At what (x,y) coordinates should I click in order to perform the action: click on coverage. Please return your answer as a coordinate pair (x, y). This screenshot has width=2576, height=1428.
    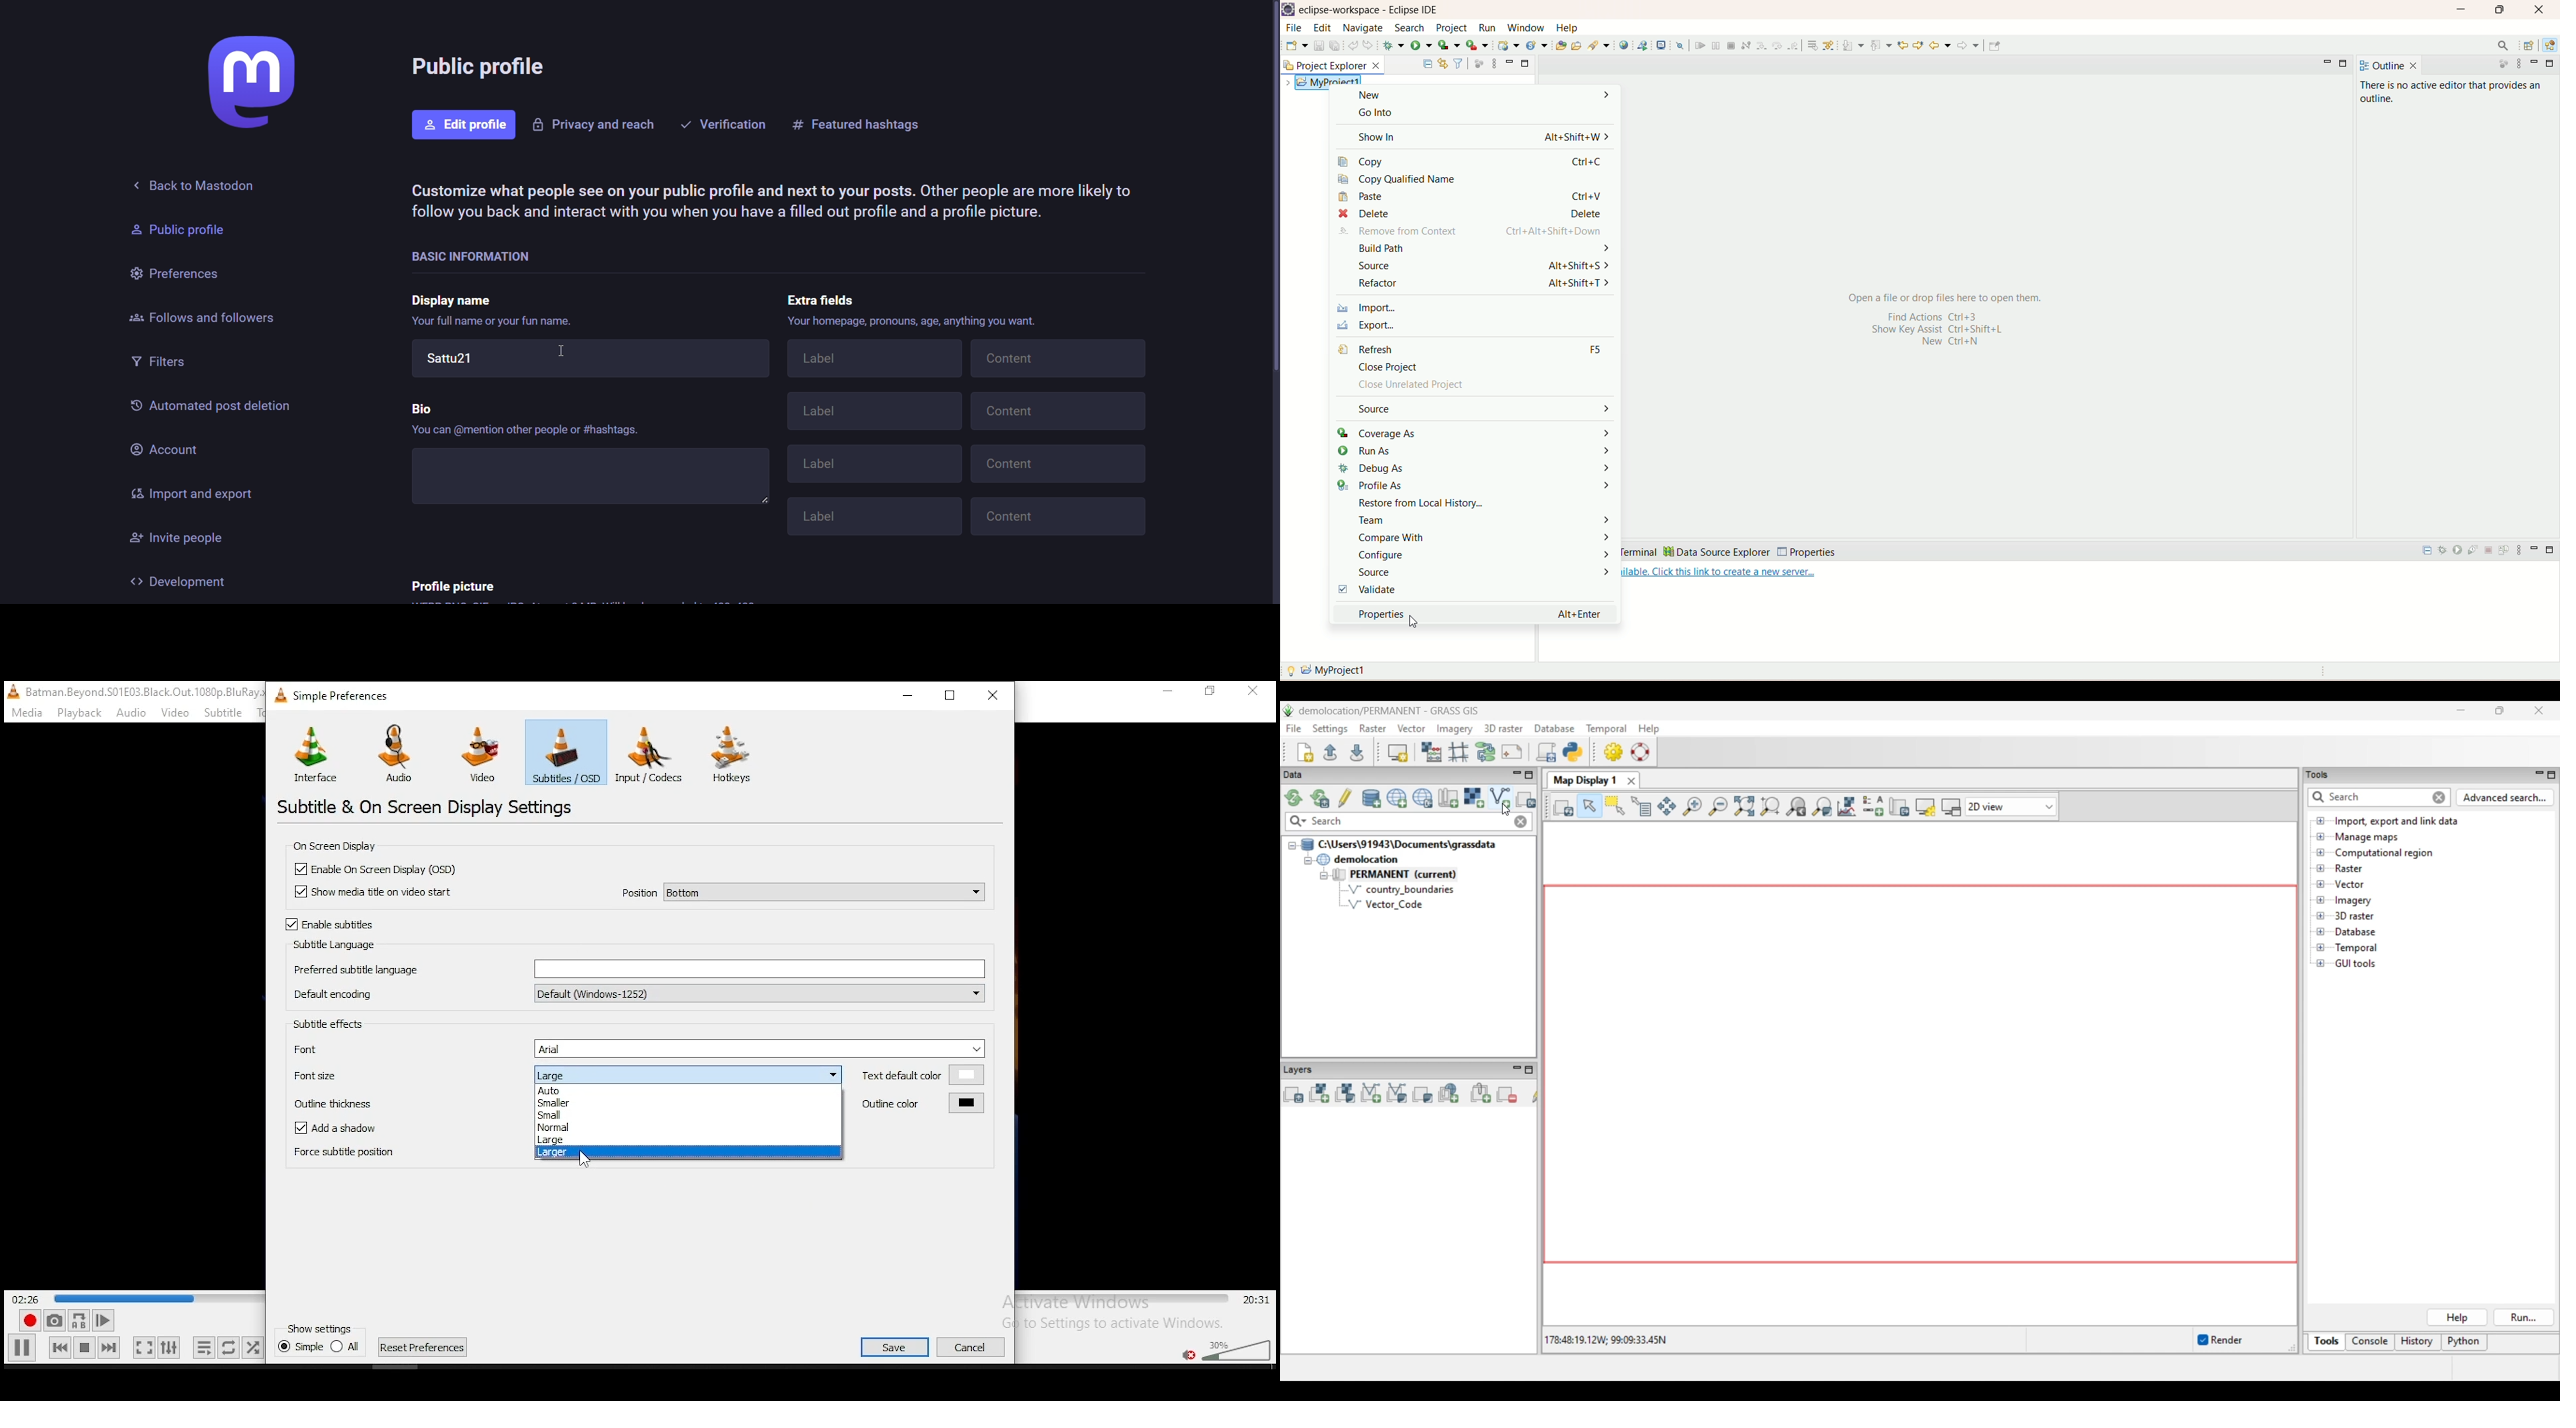
    Looking at the image, I should click on (1449, 45).